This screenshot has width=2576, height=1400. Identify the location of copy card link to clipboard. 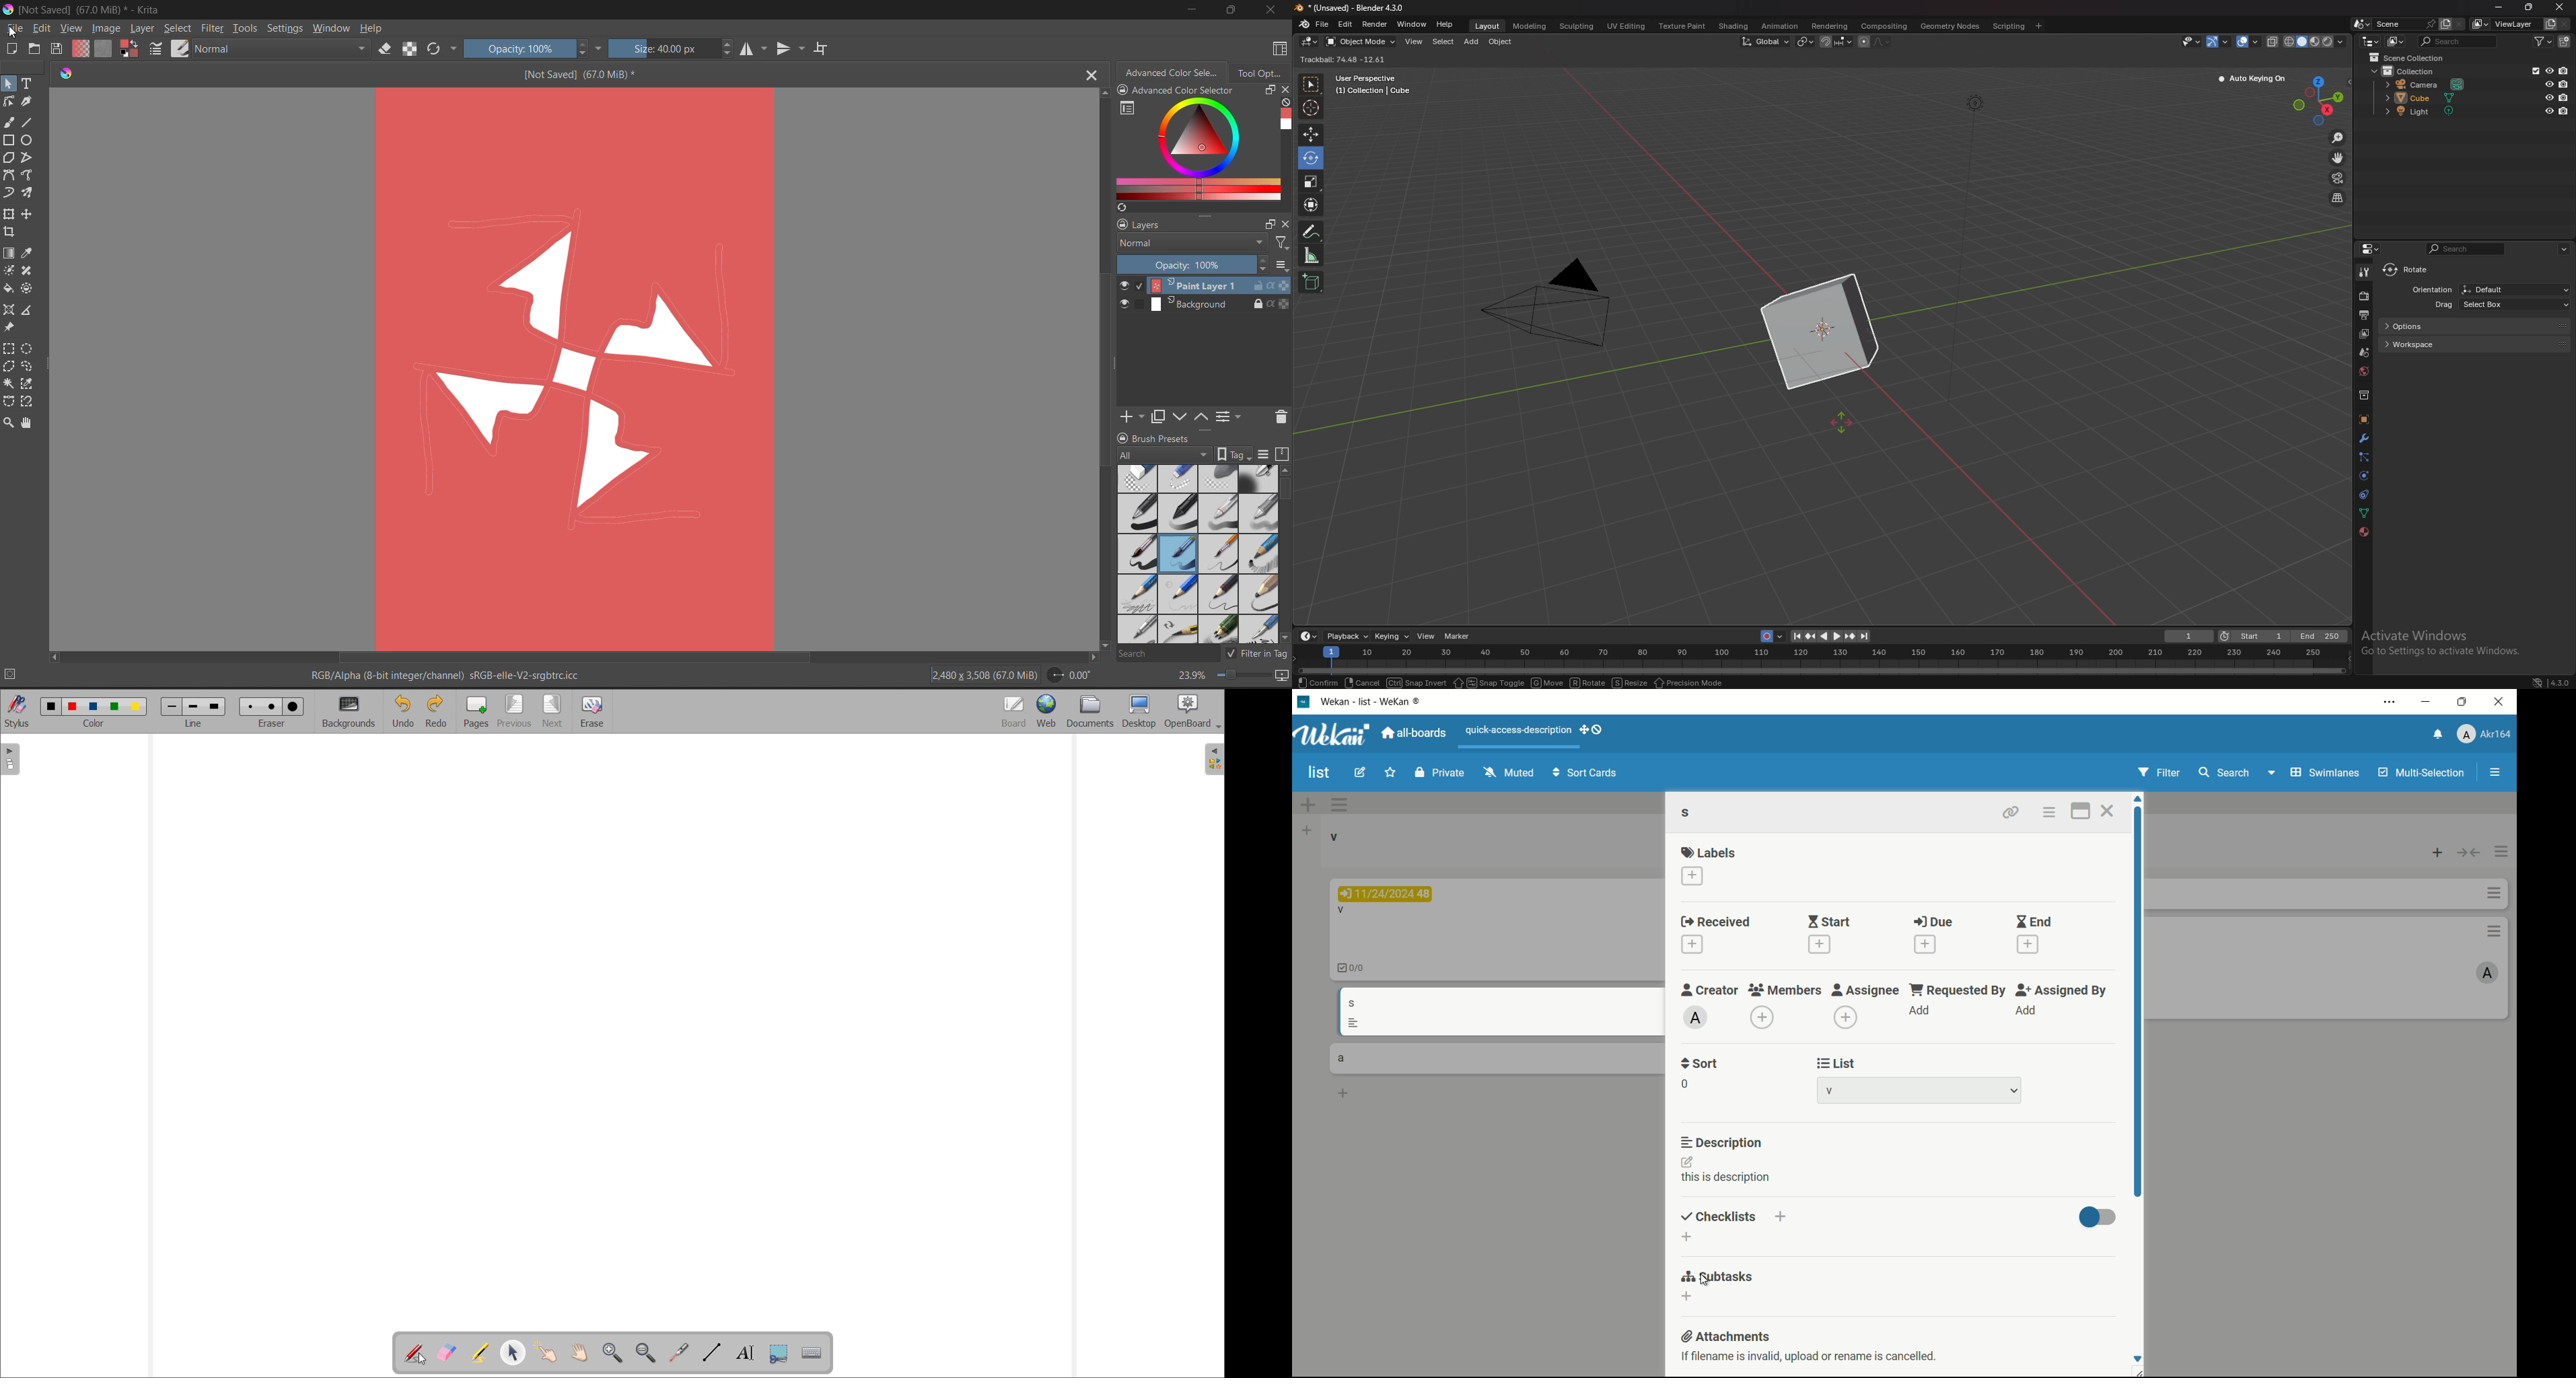
(2010, 811).